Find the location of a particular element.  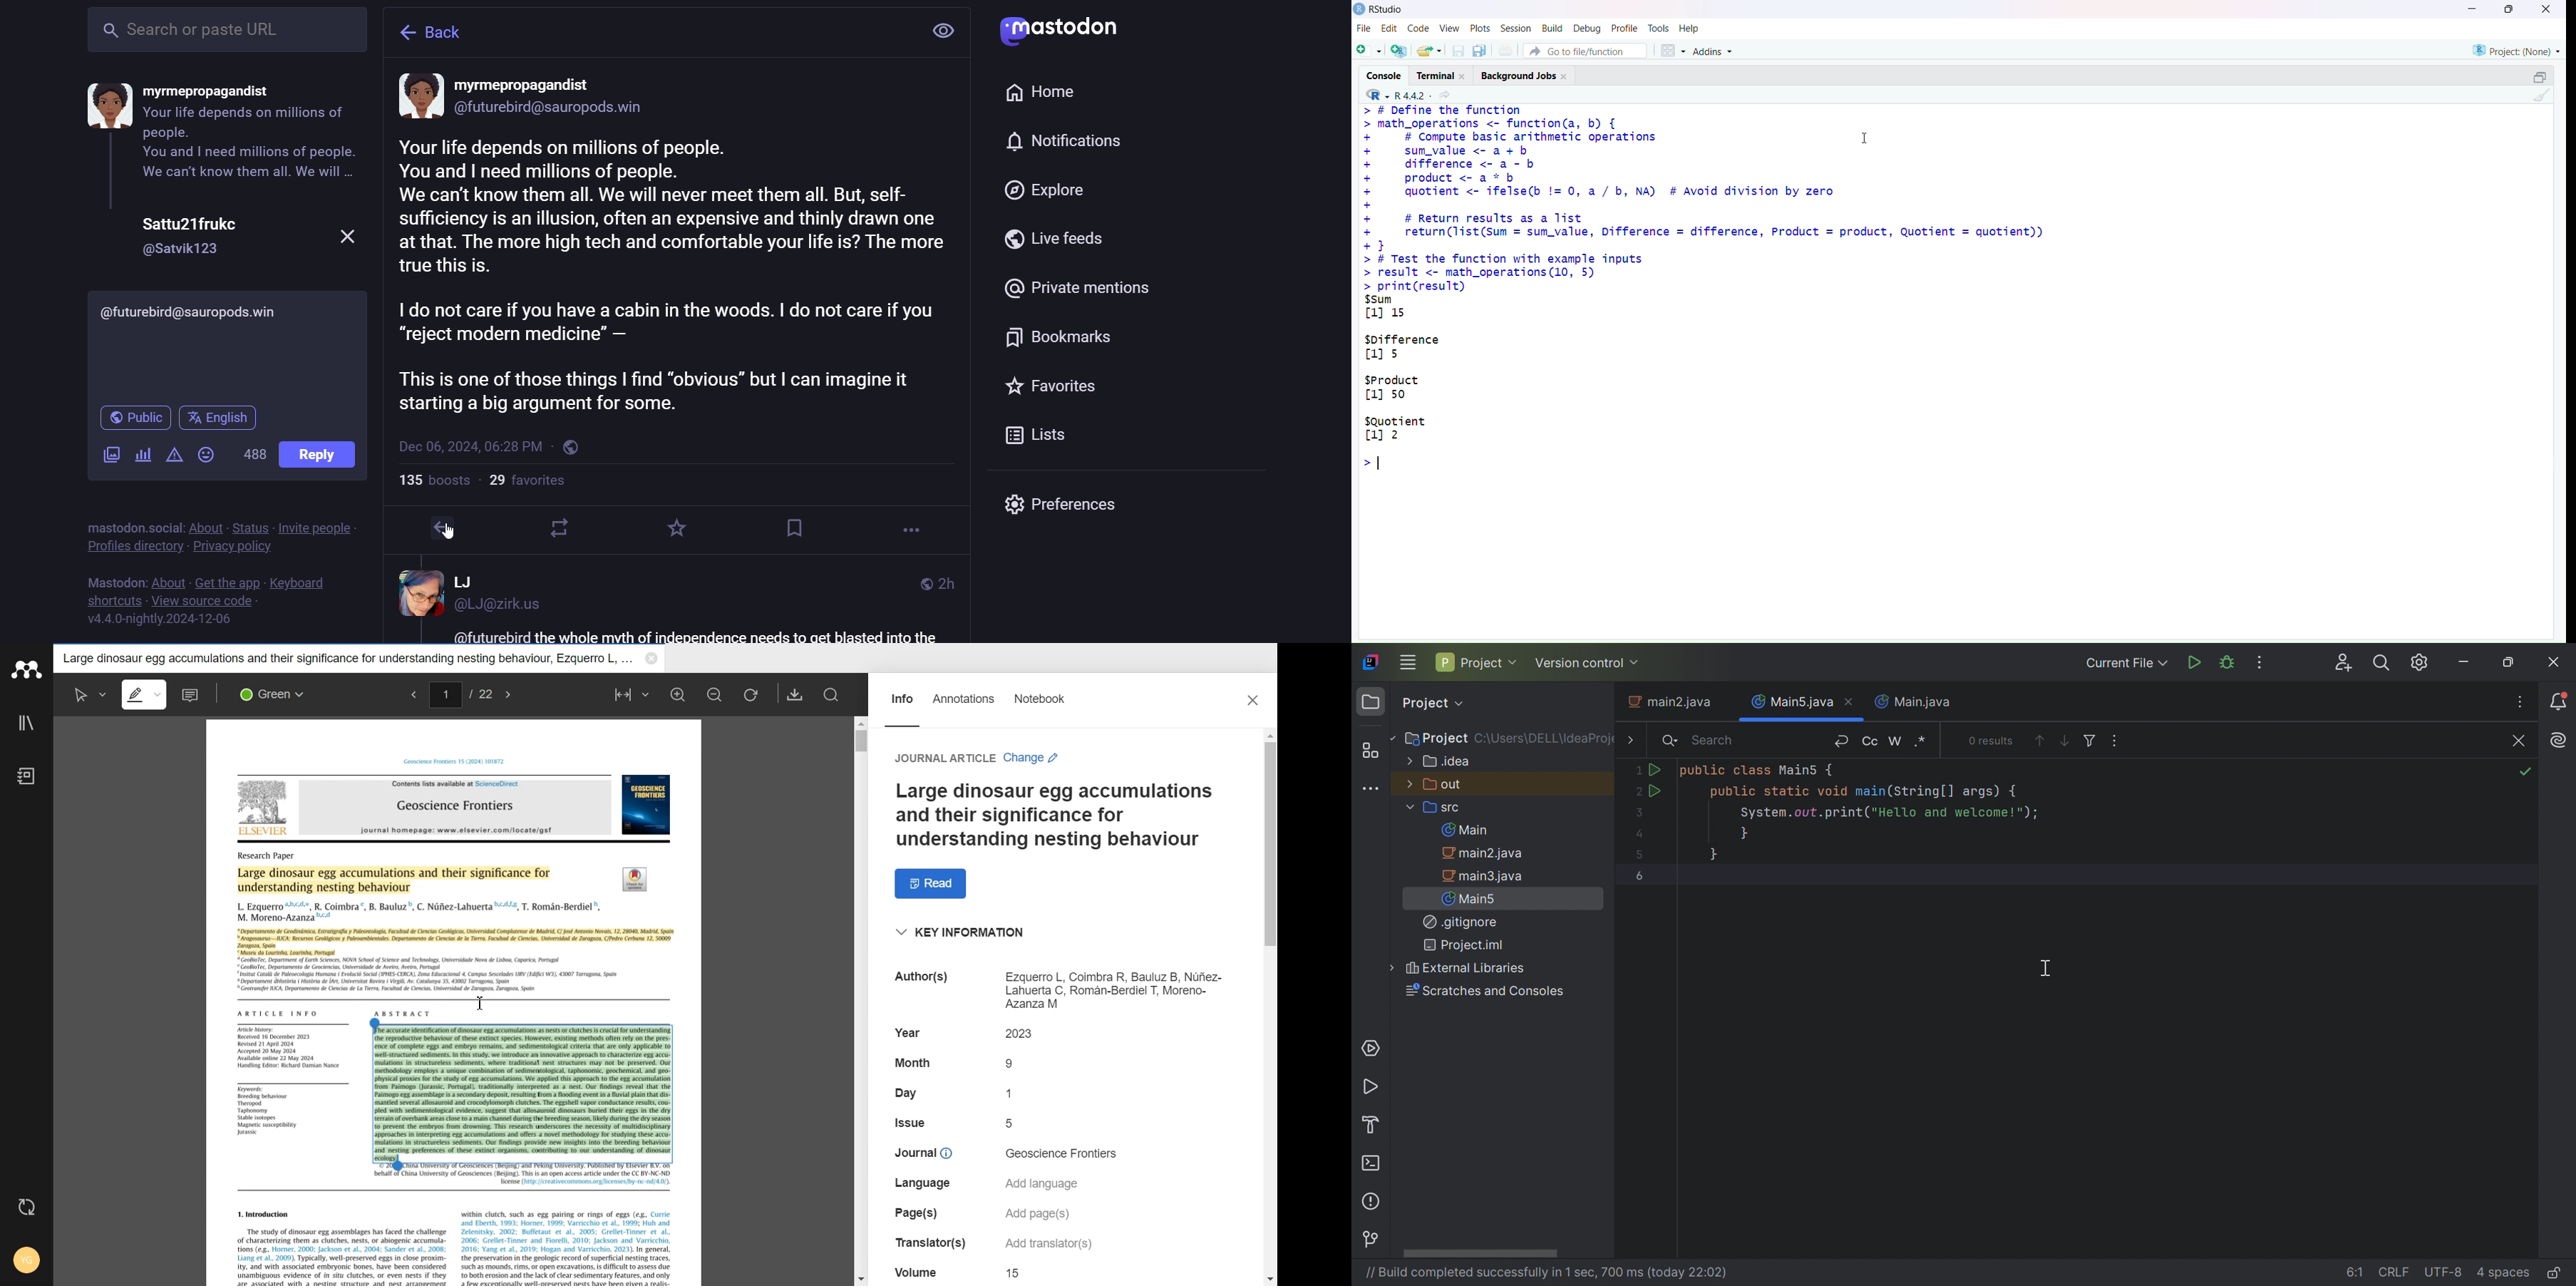

back is located at coordinates (436, 31).